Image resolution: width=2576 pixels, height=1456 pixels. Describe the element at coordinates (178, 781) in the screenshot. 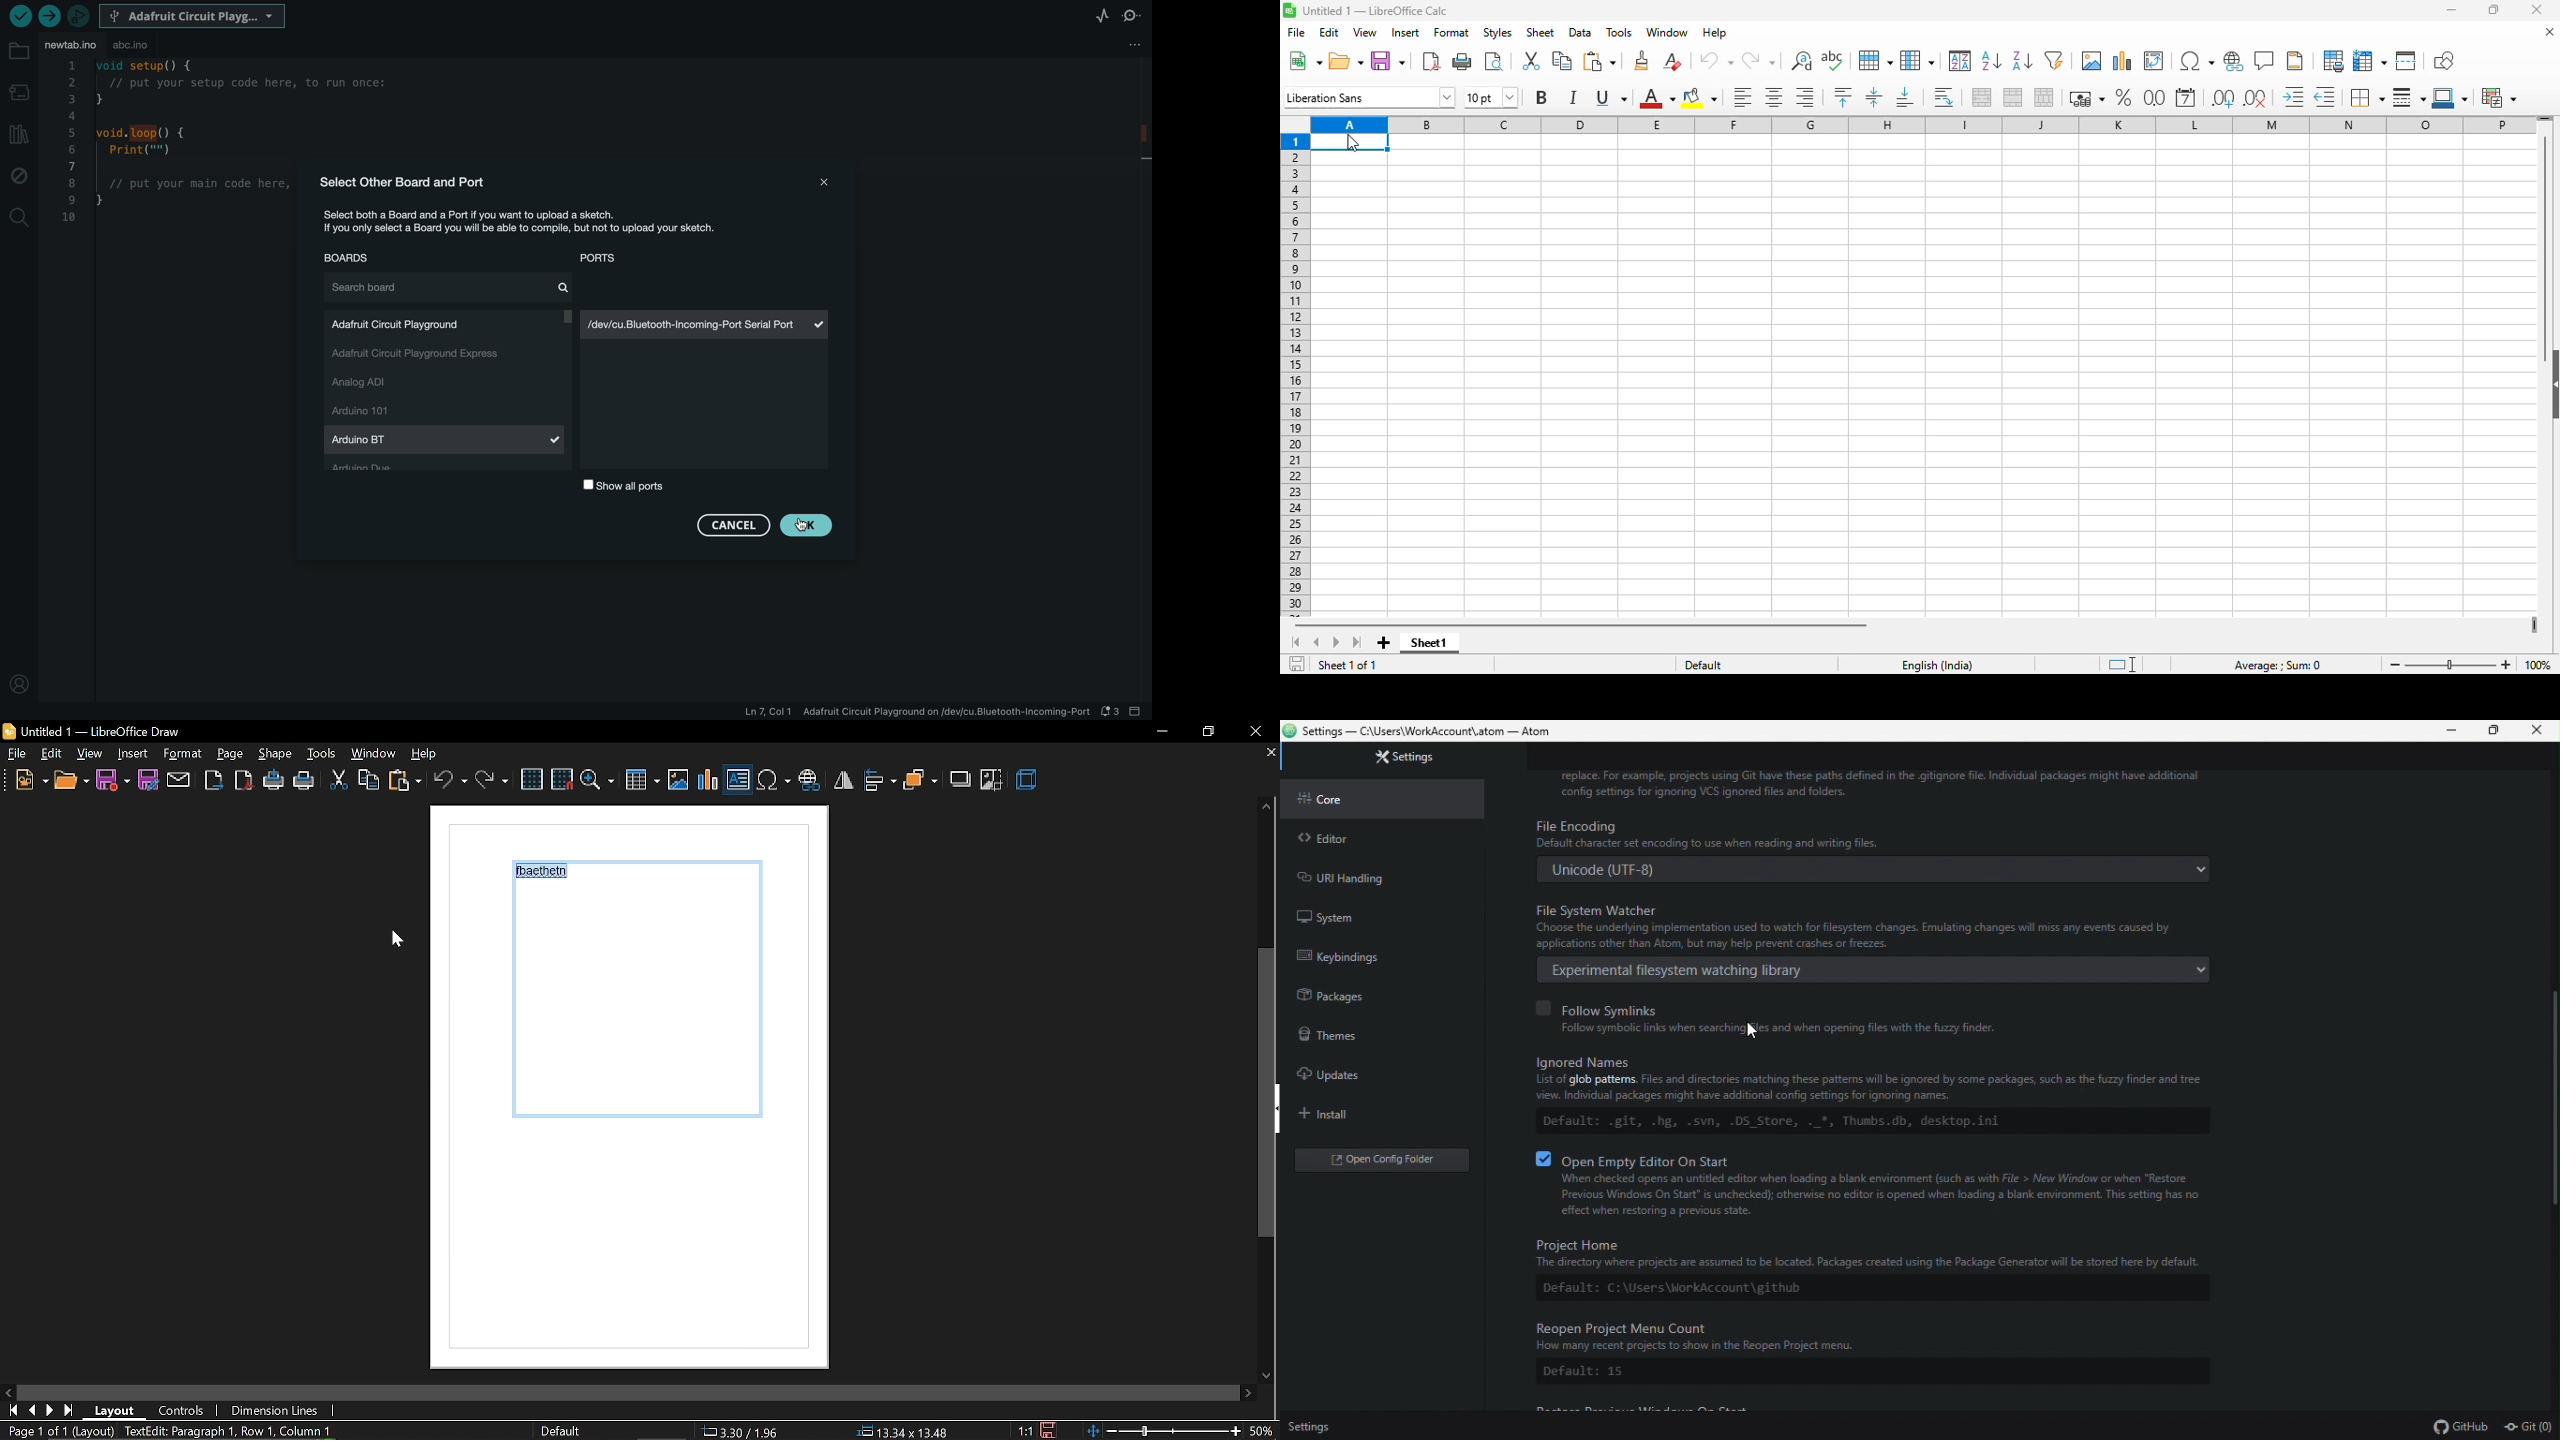

I see `attach` at that location.